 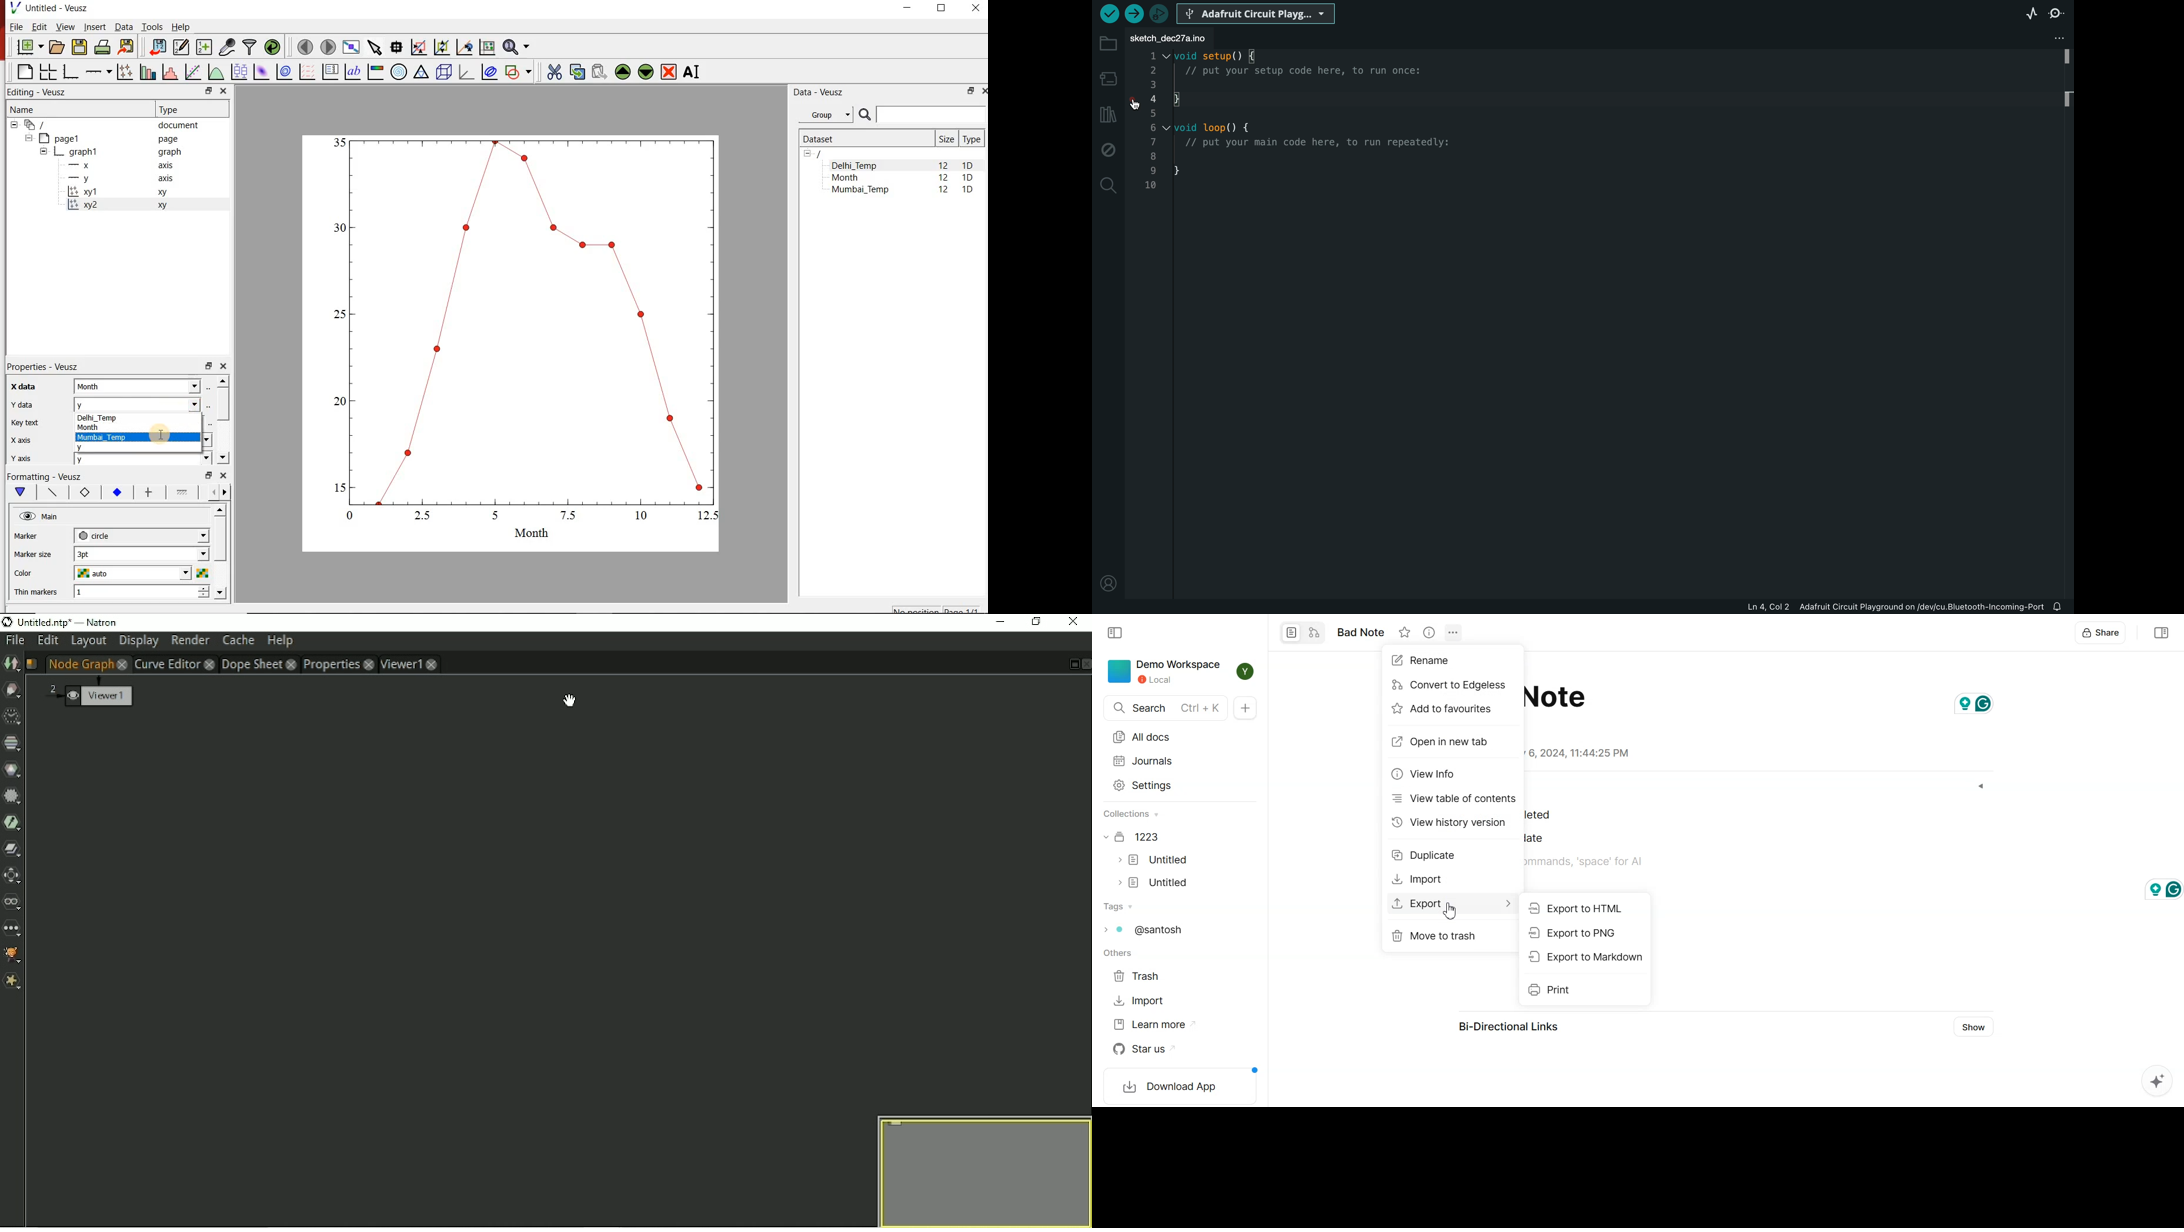 I want to click on Trash, so click(x=1140, y=976).